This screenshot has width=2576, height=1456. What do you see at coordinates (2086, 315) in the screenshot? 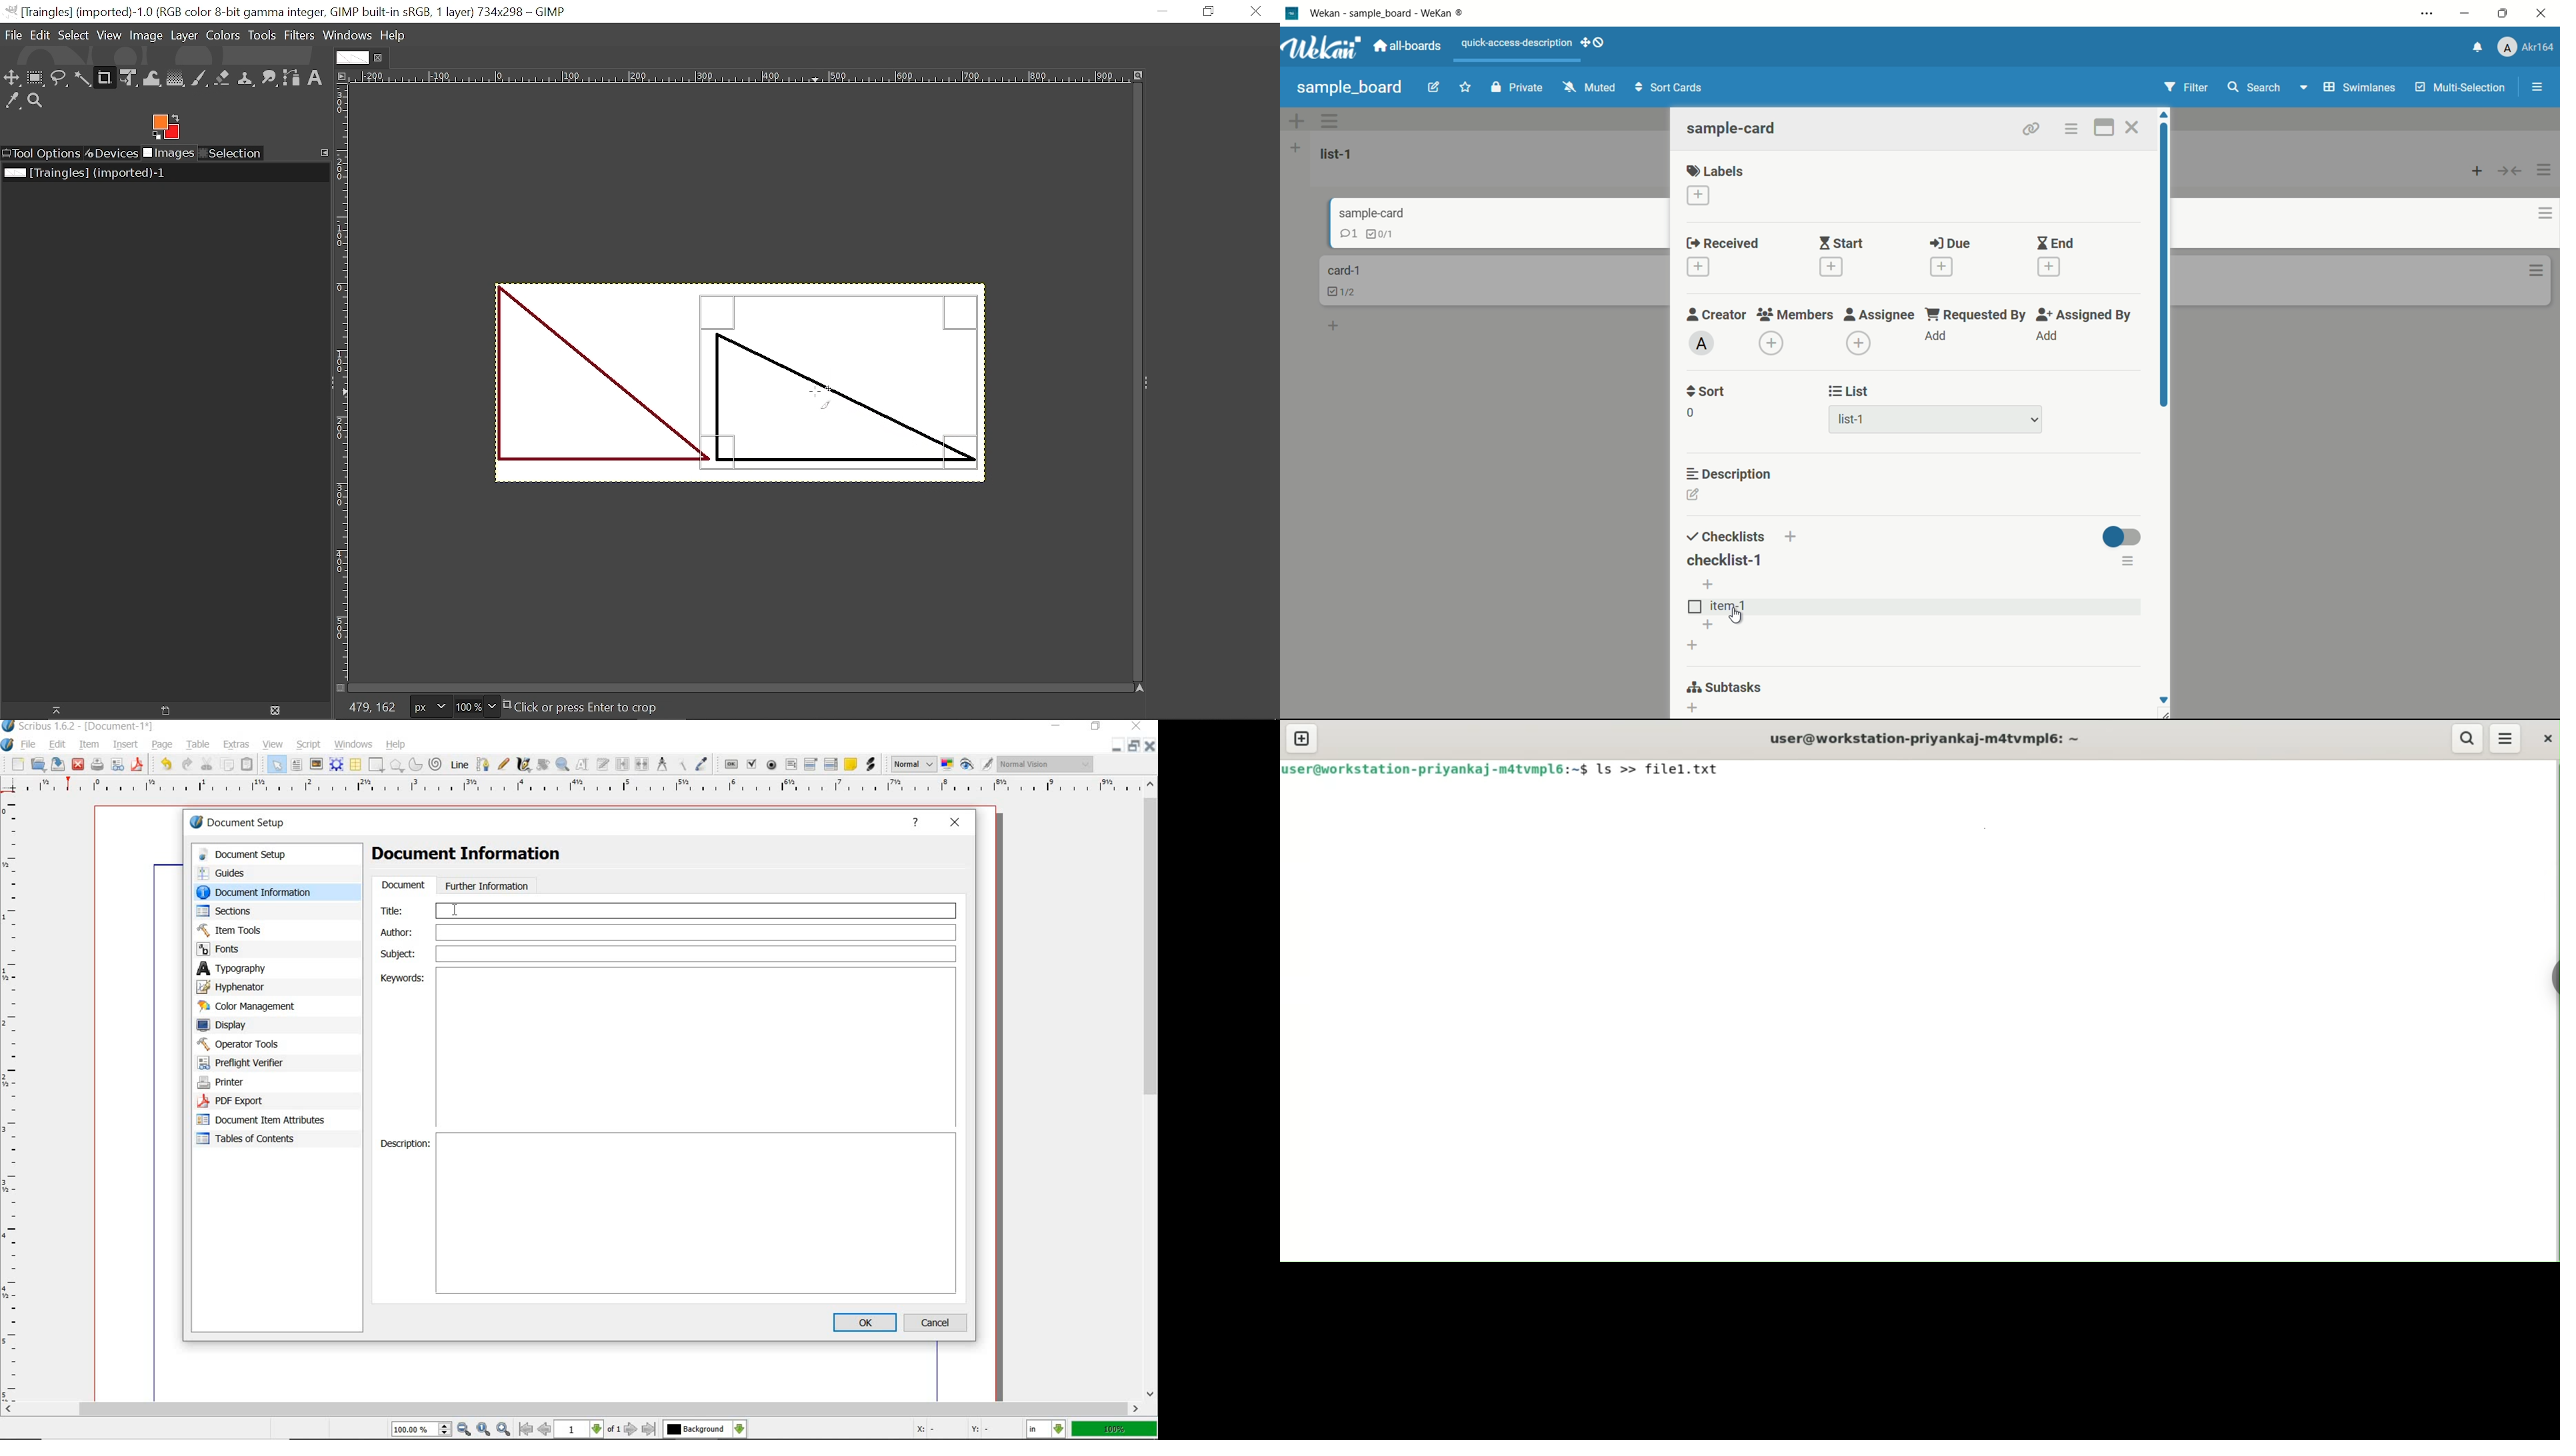
I see `assigned by` at bounding box center [2086, 315].